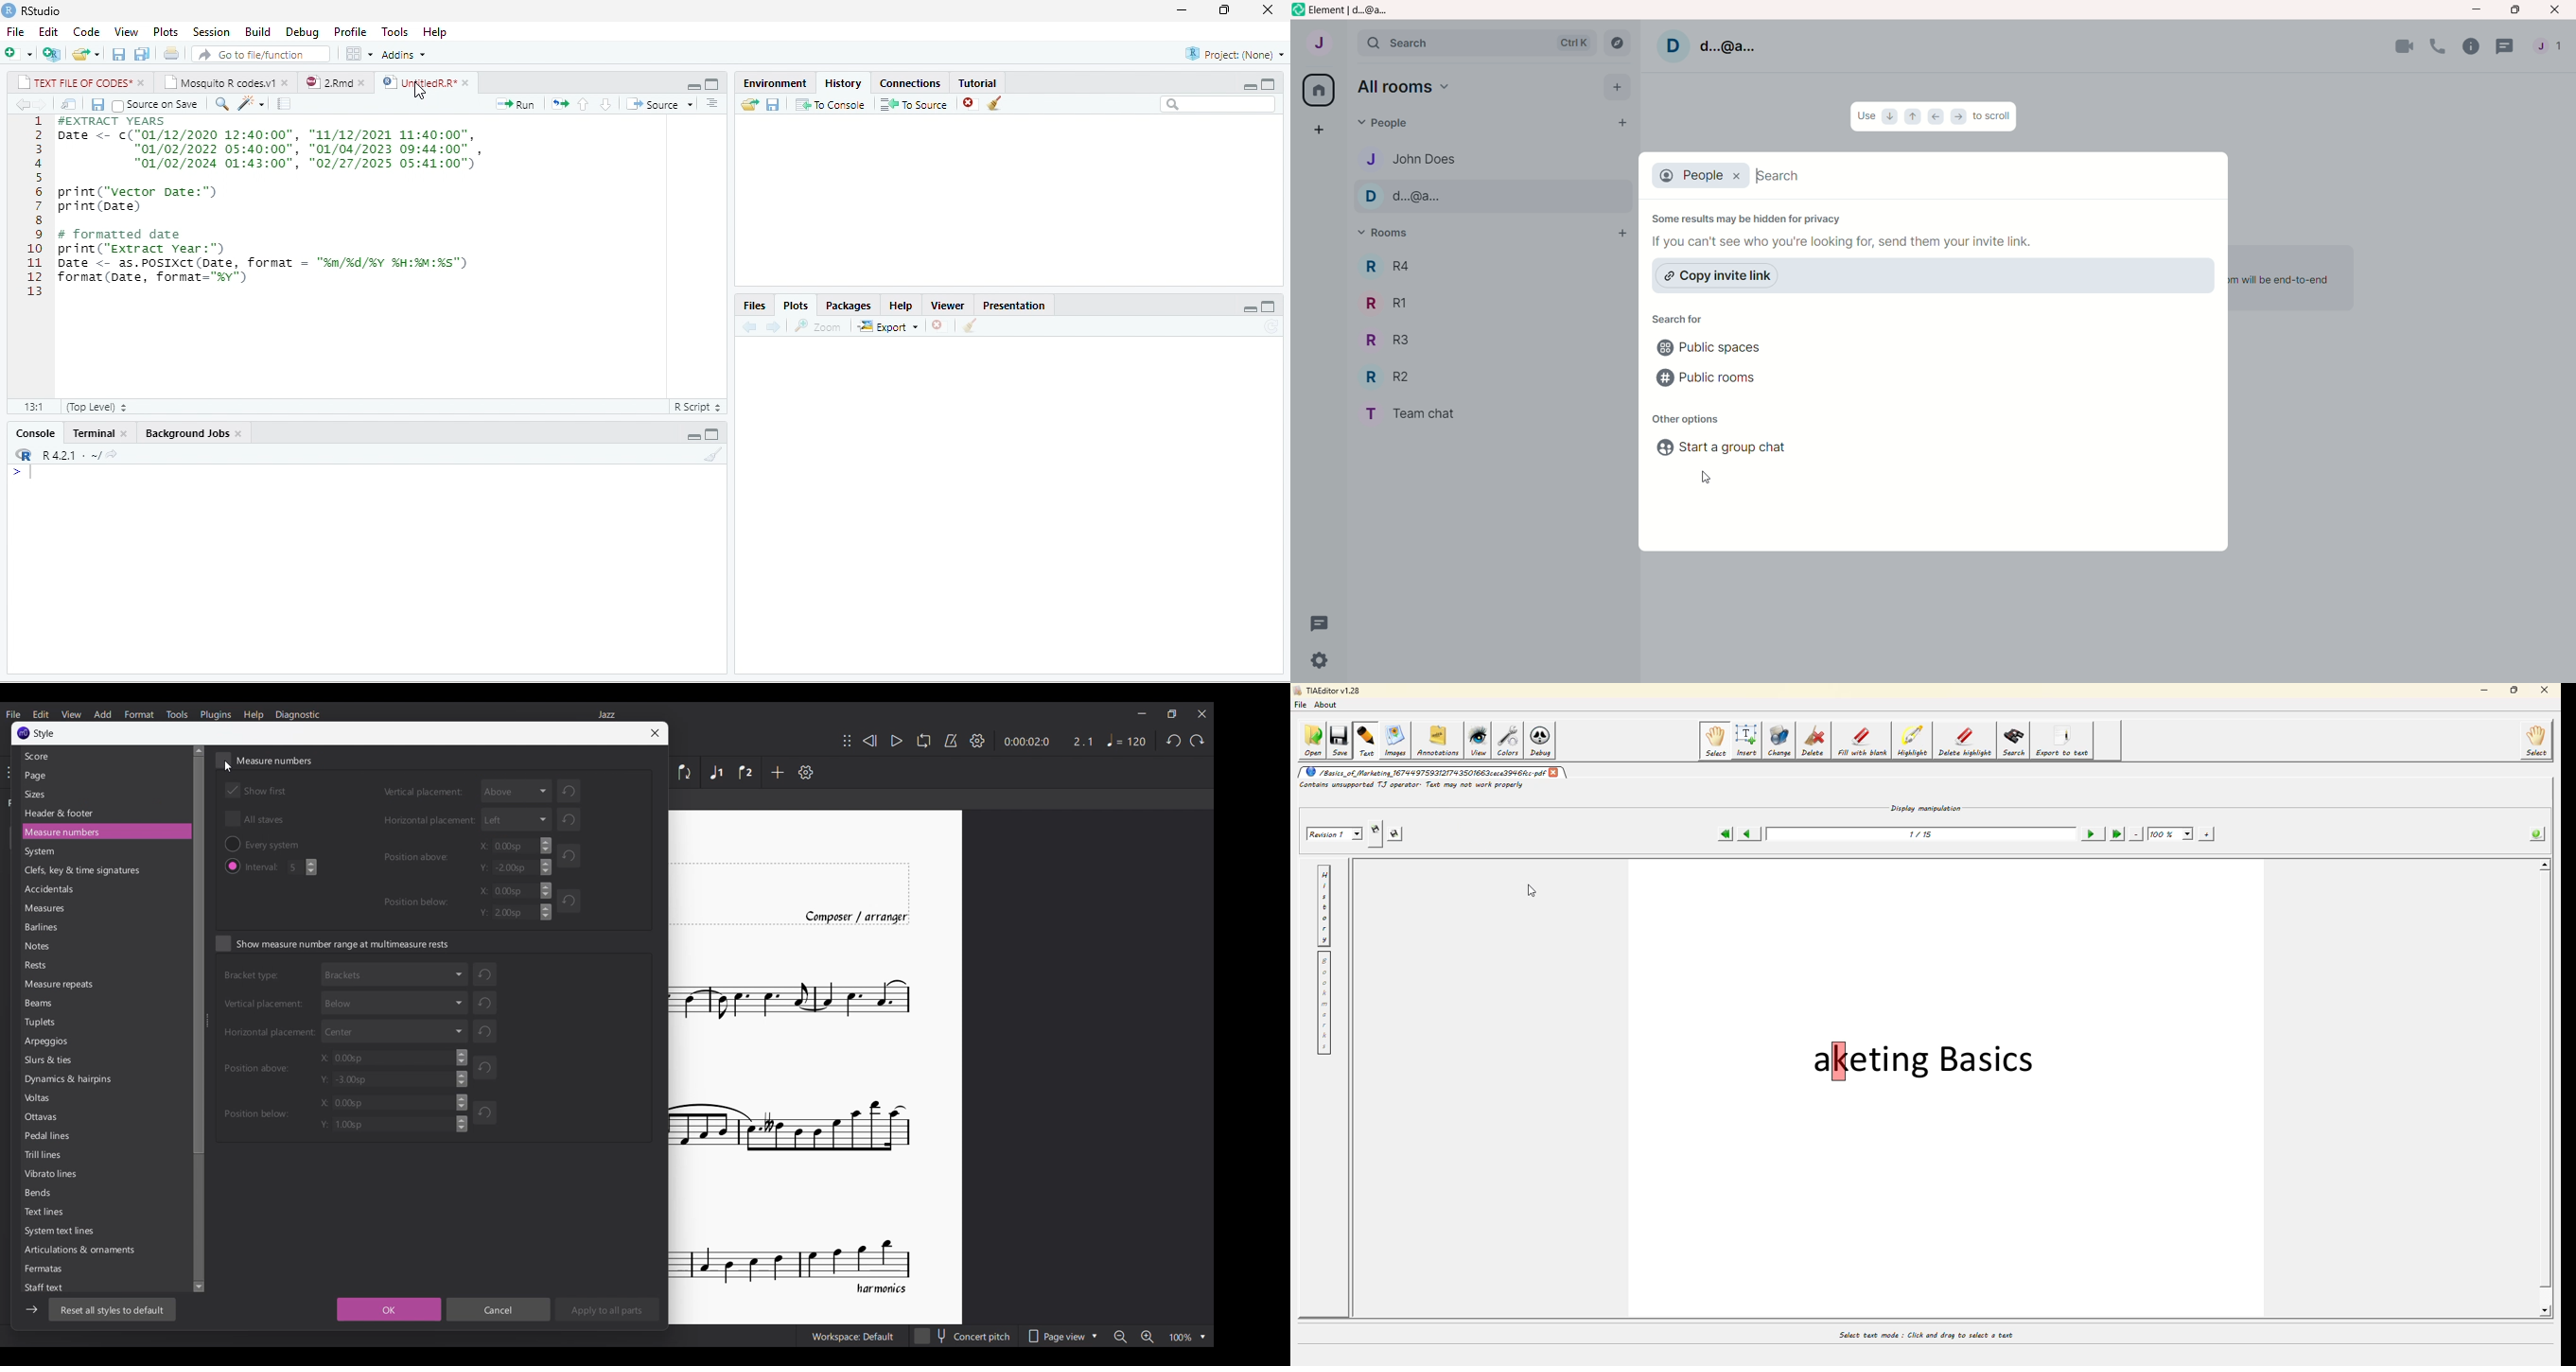  Describe the element at coordinates (1224, 10) in the screenshot. I see `resize` at that location.